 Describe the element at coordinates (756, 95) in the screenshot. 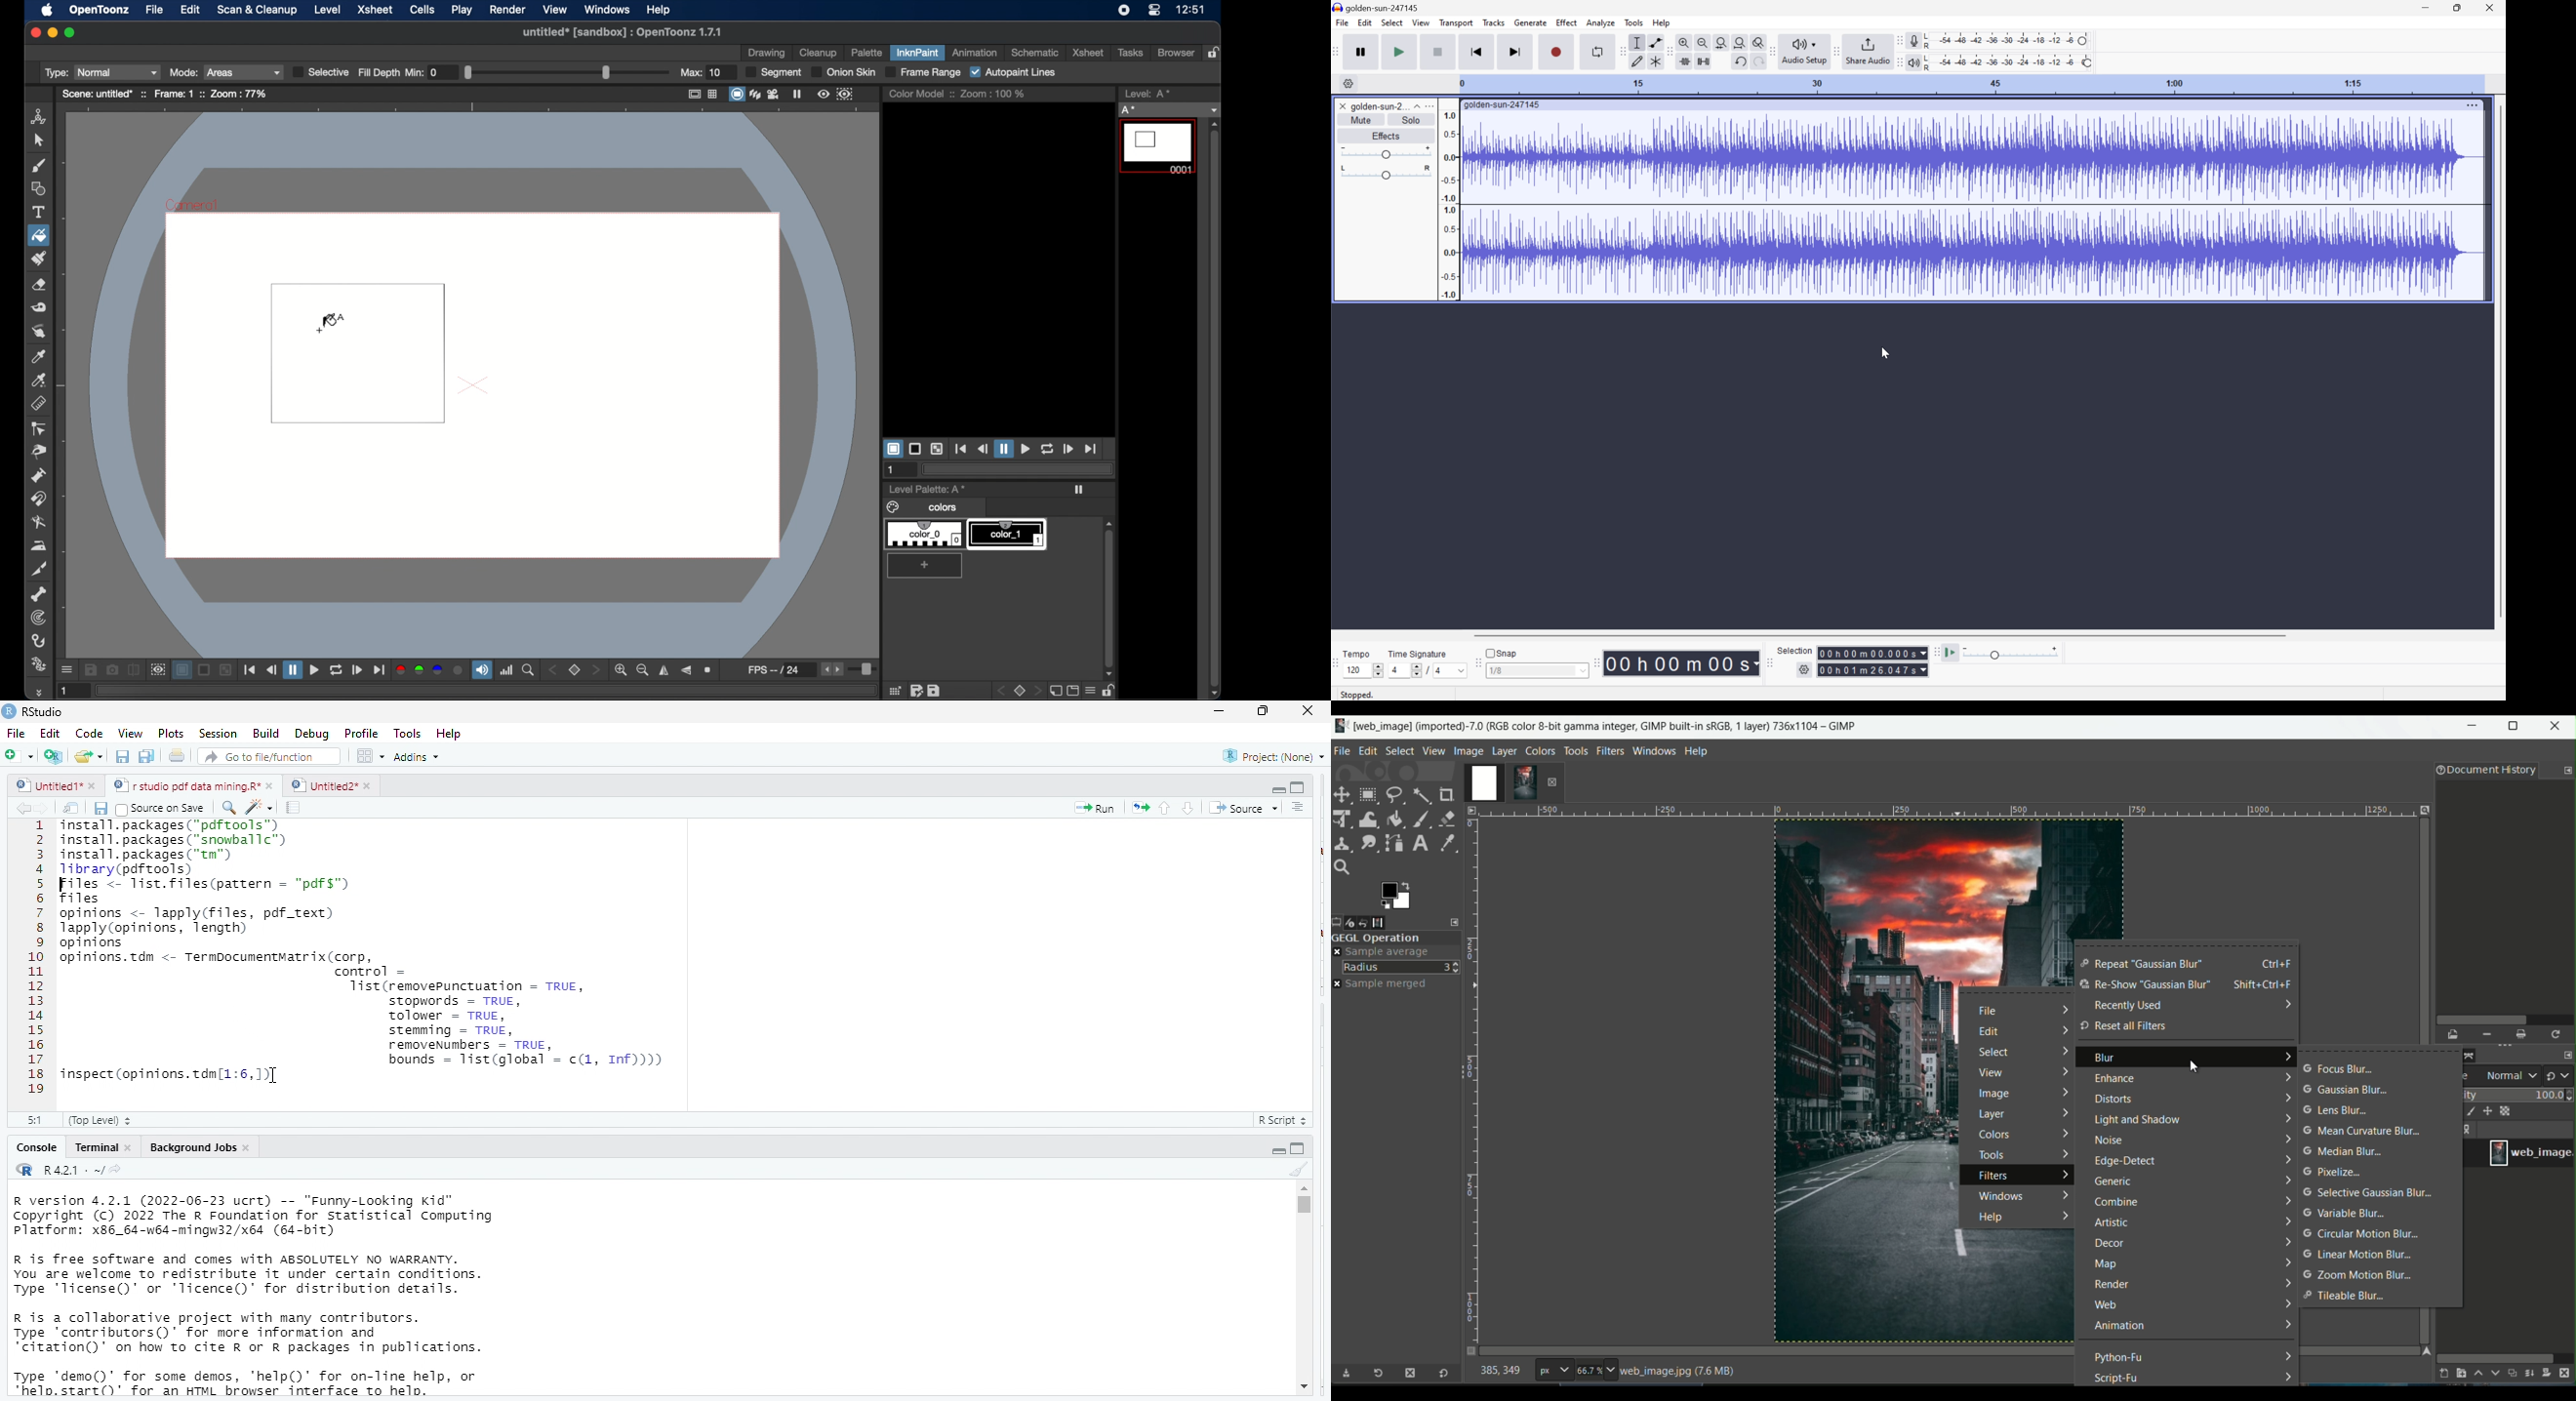

I see `3dview` at that location.